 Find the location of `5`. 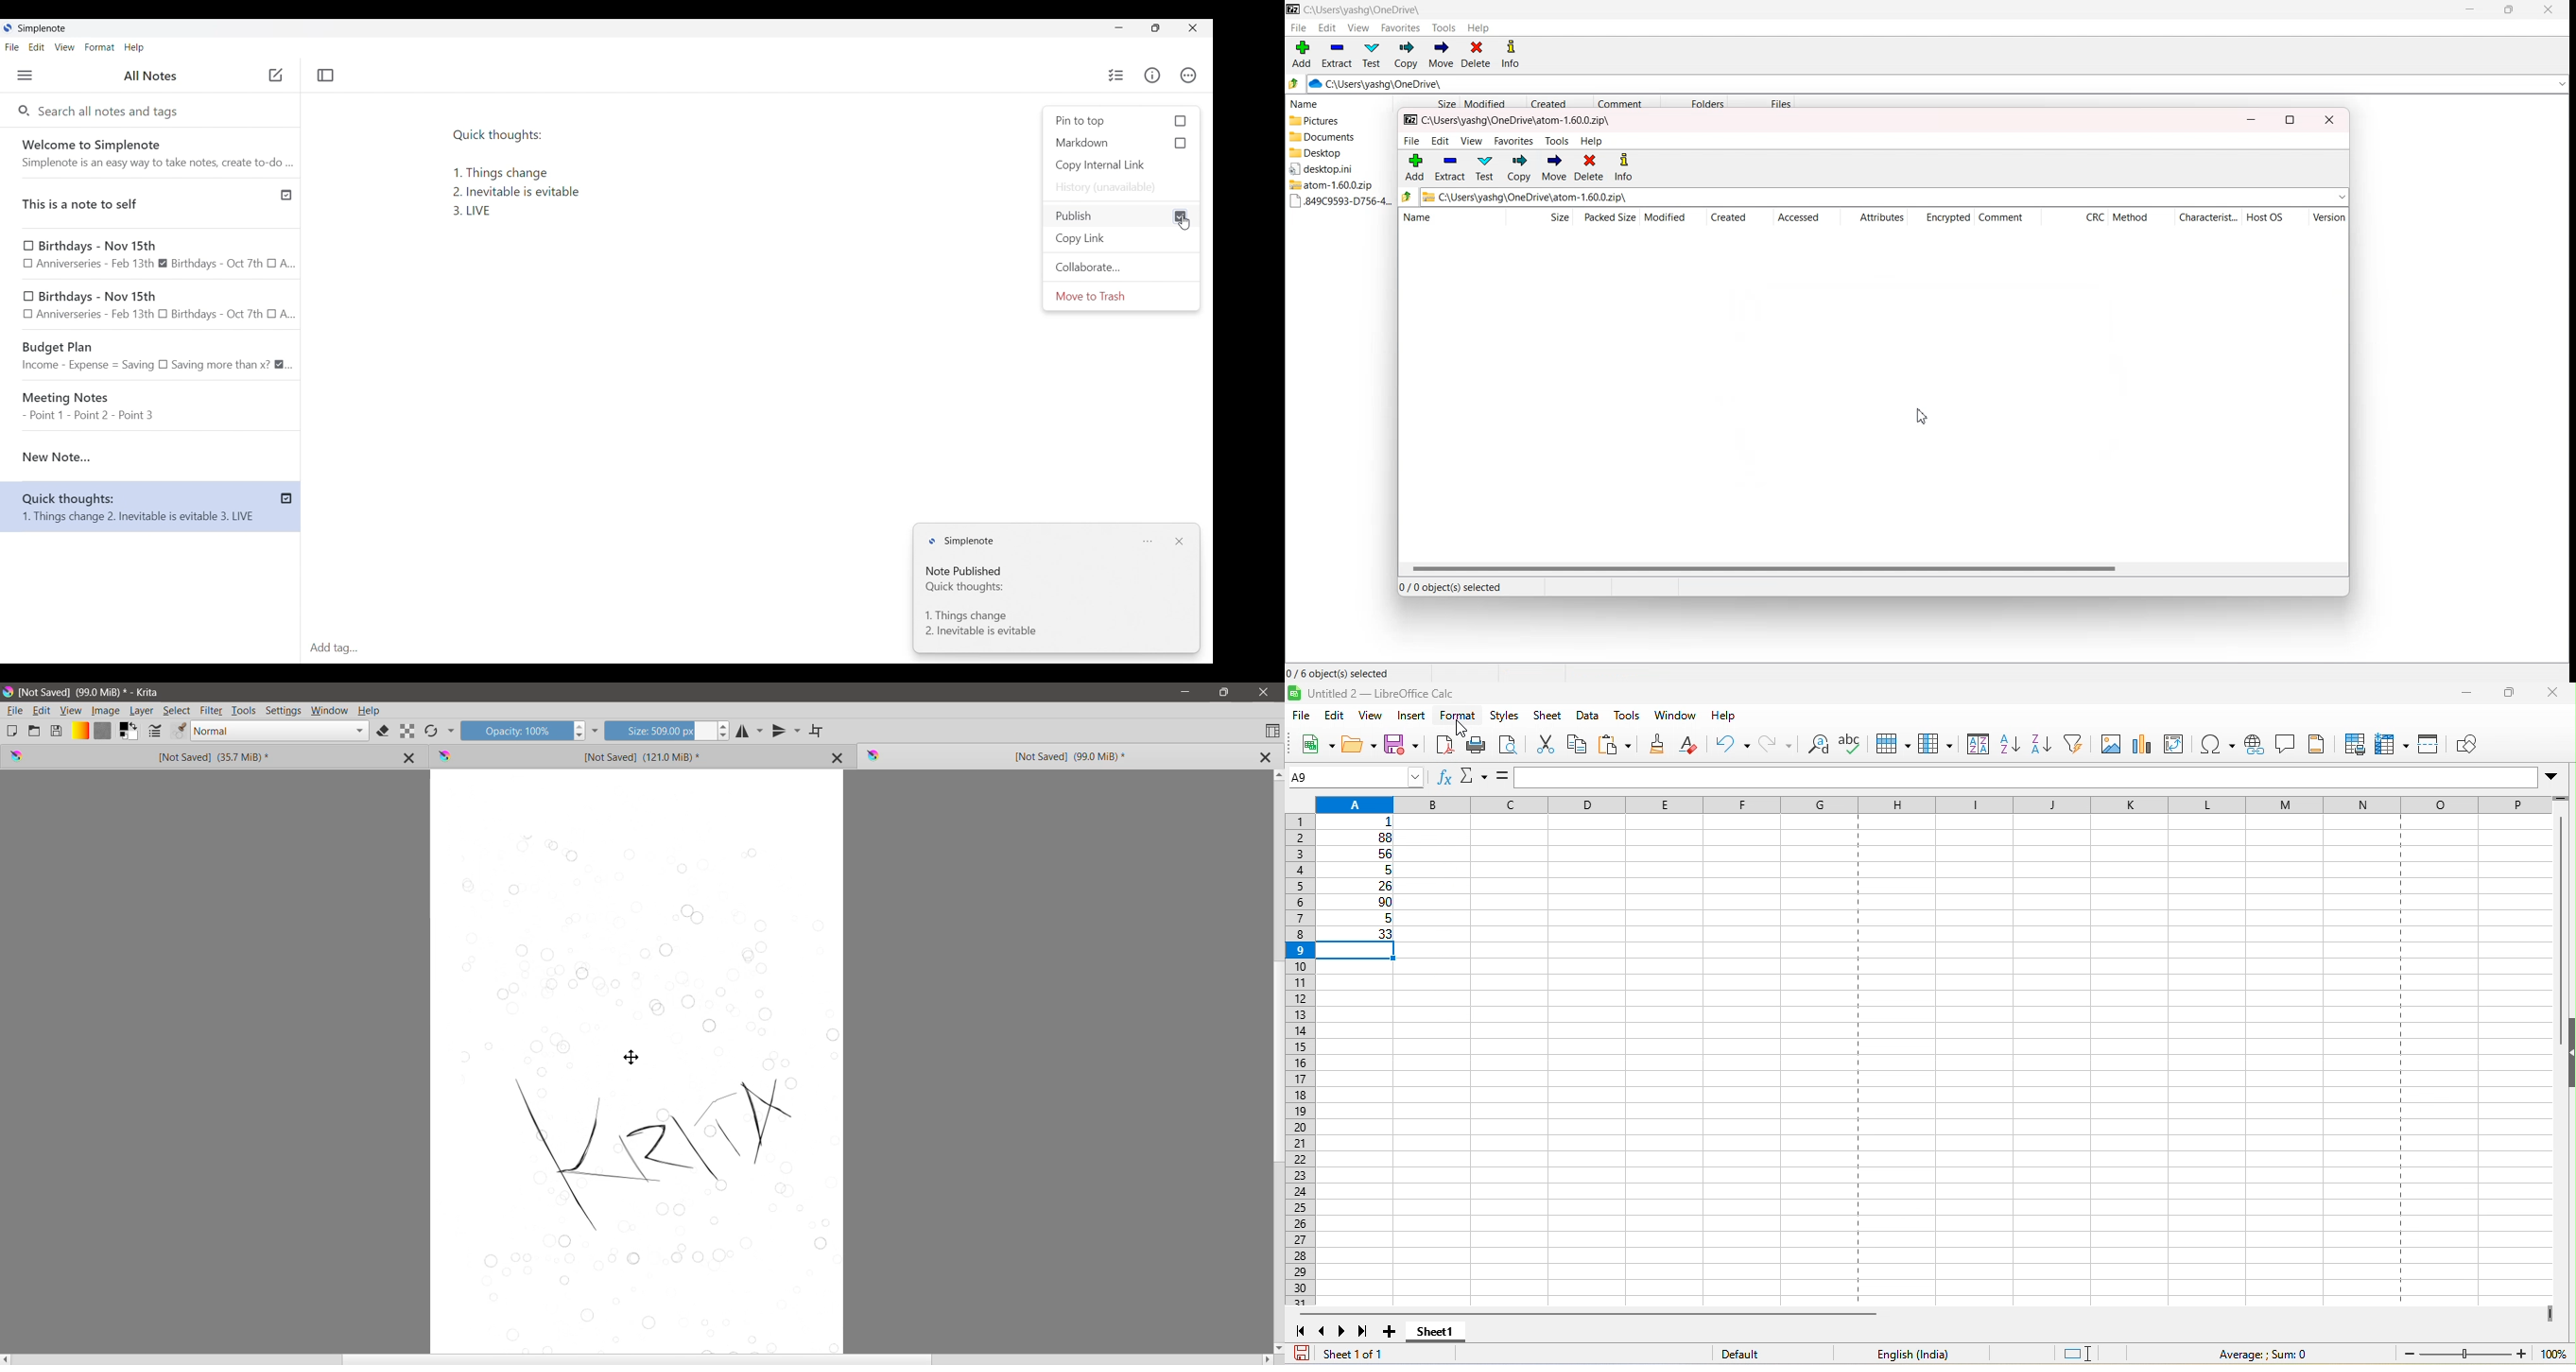

5 is located at coordinates (1357, 921).